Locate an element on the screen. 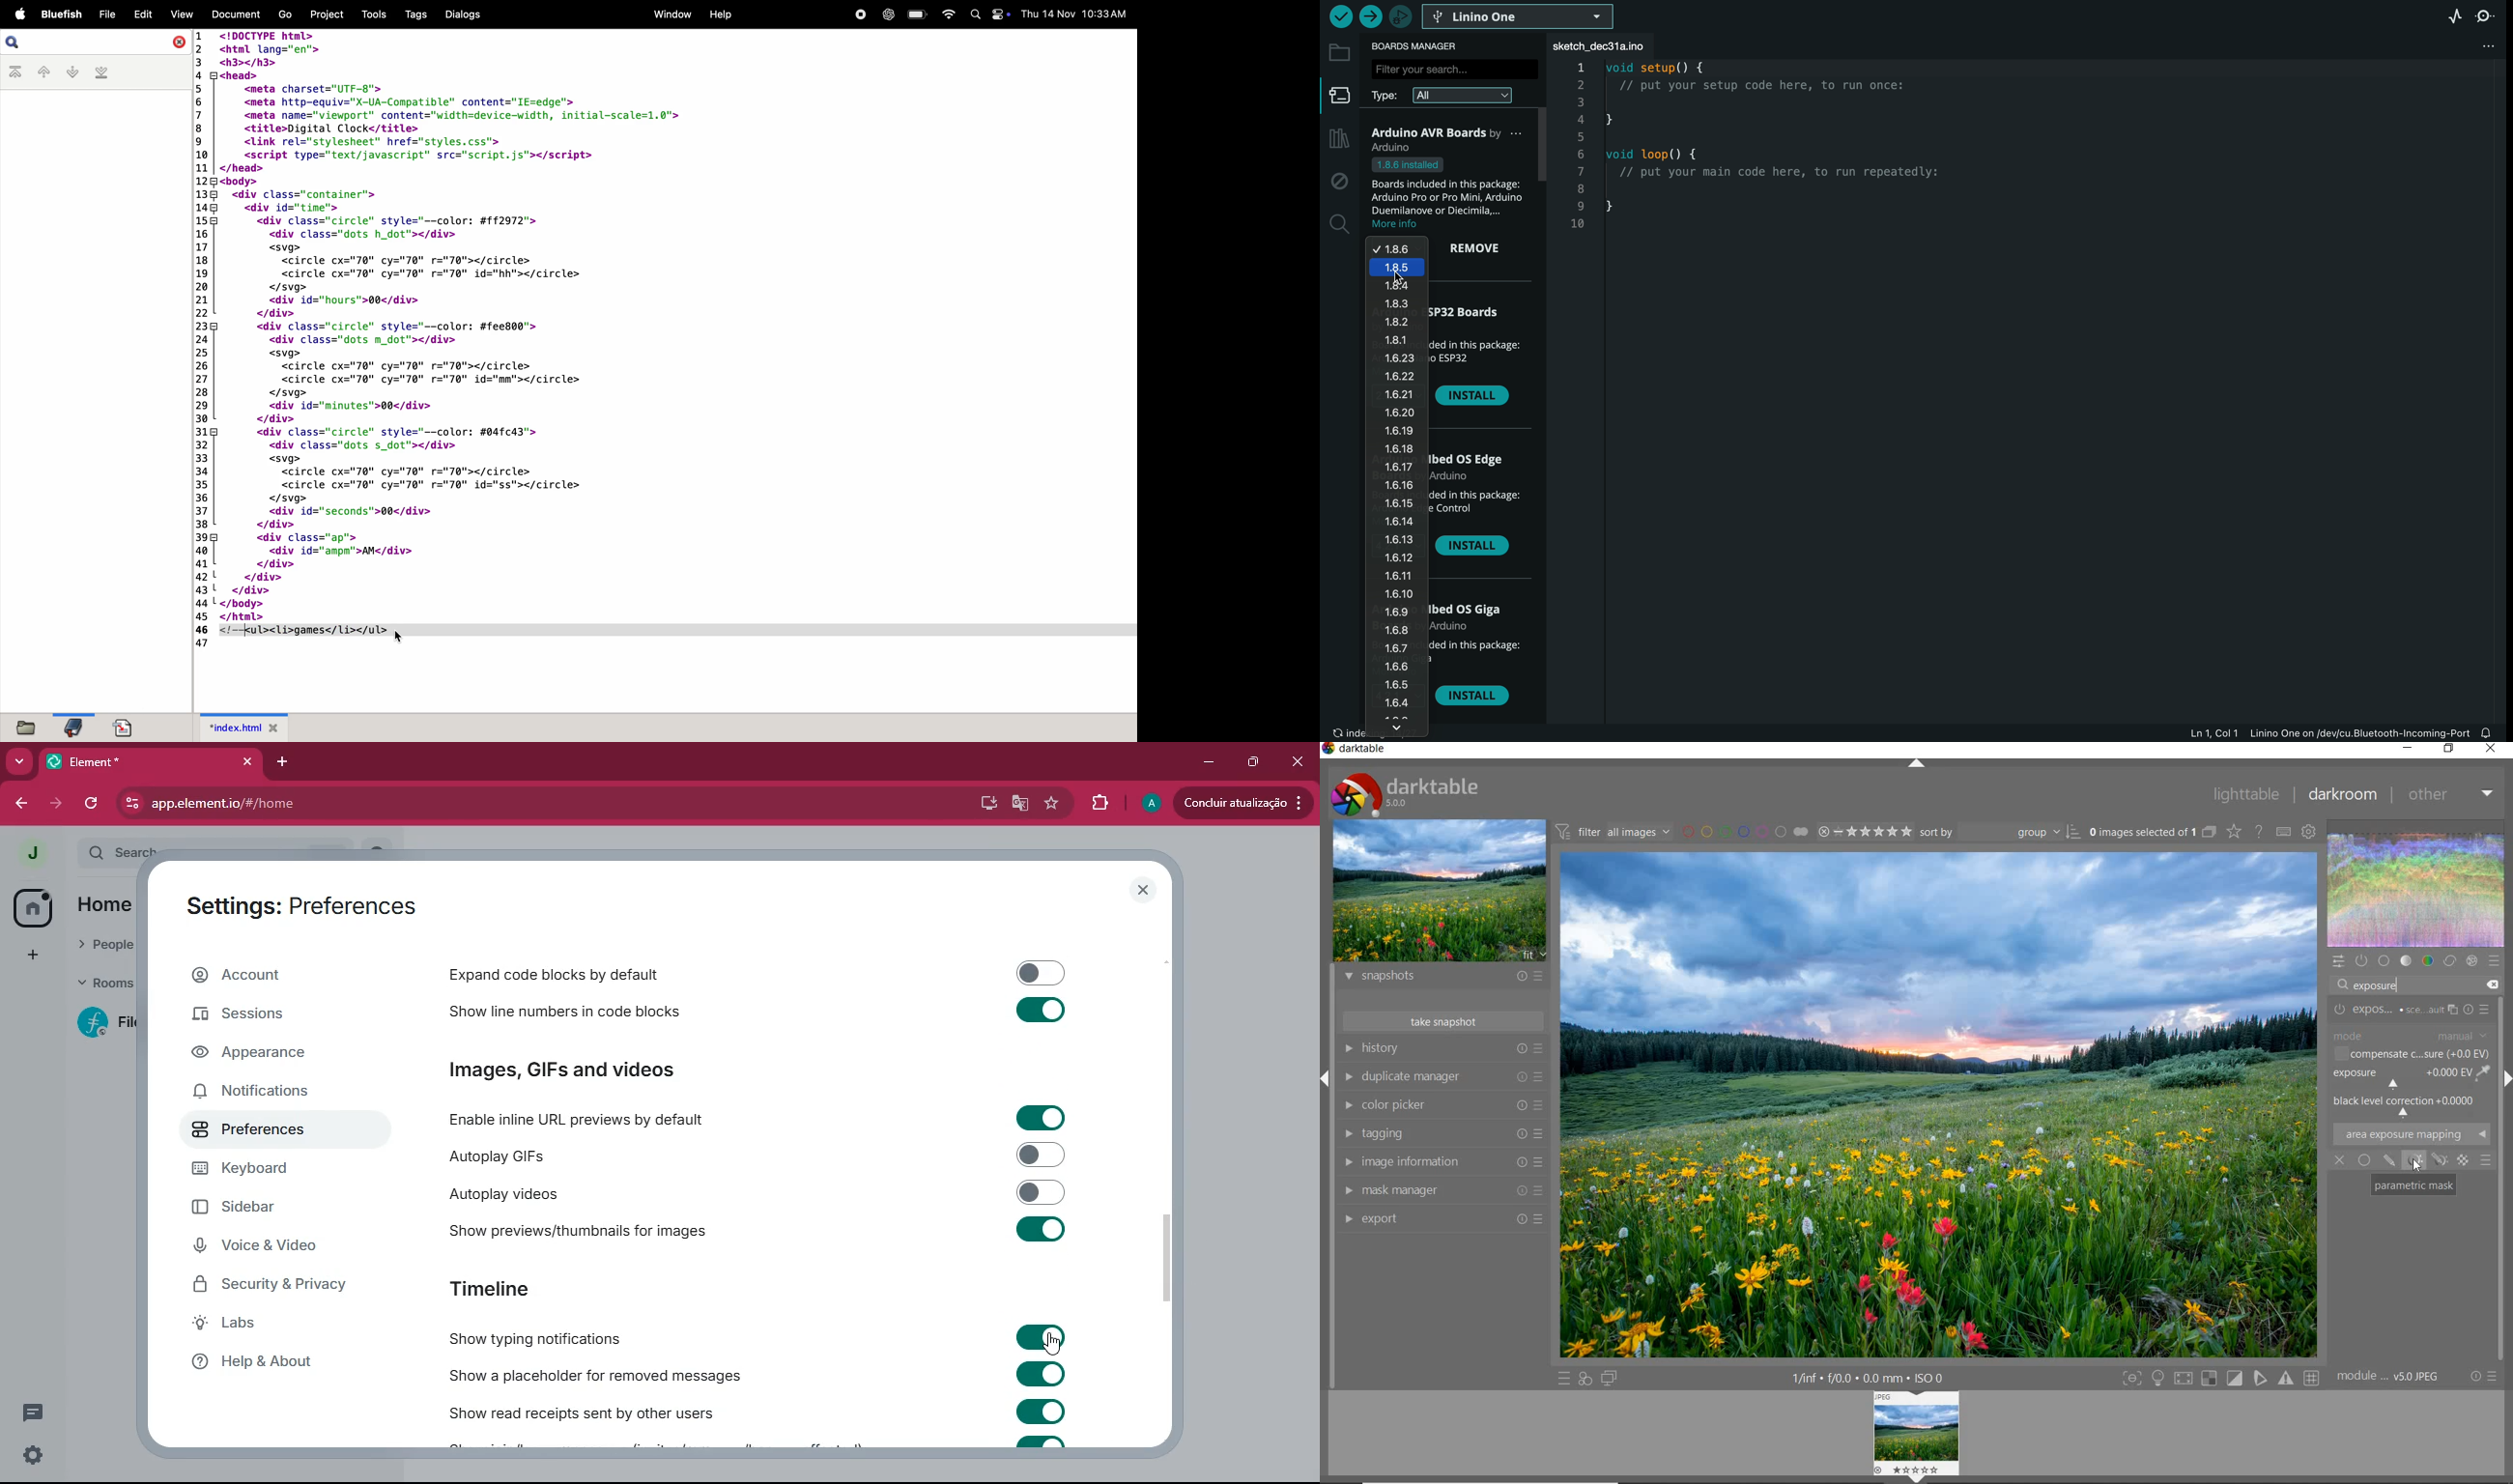 This screenshot has width=2520, height=1484. AVR boards is located at coordinates (1451, 139).